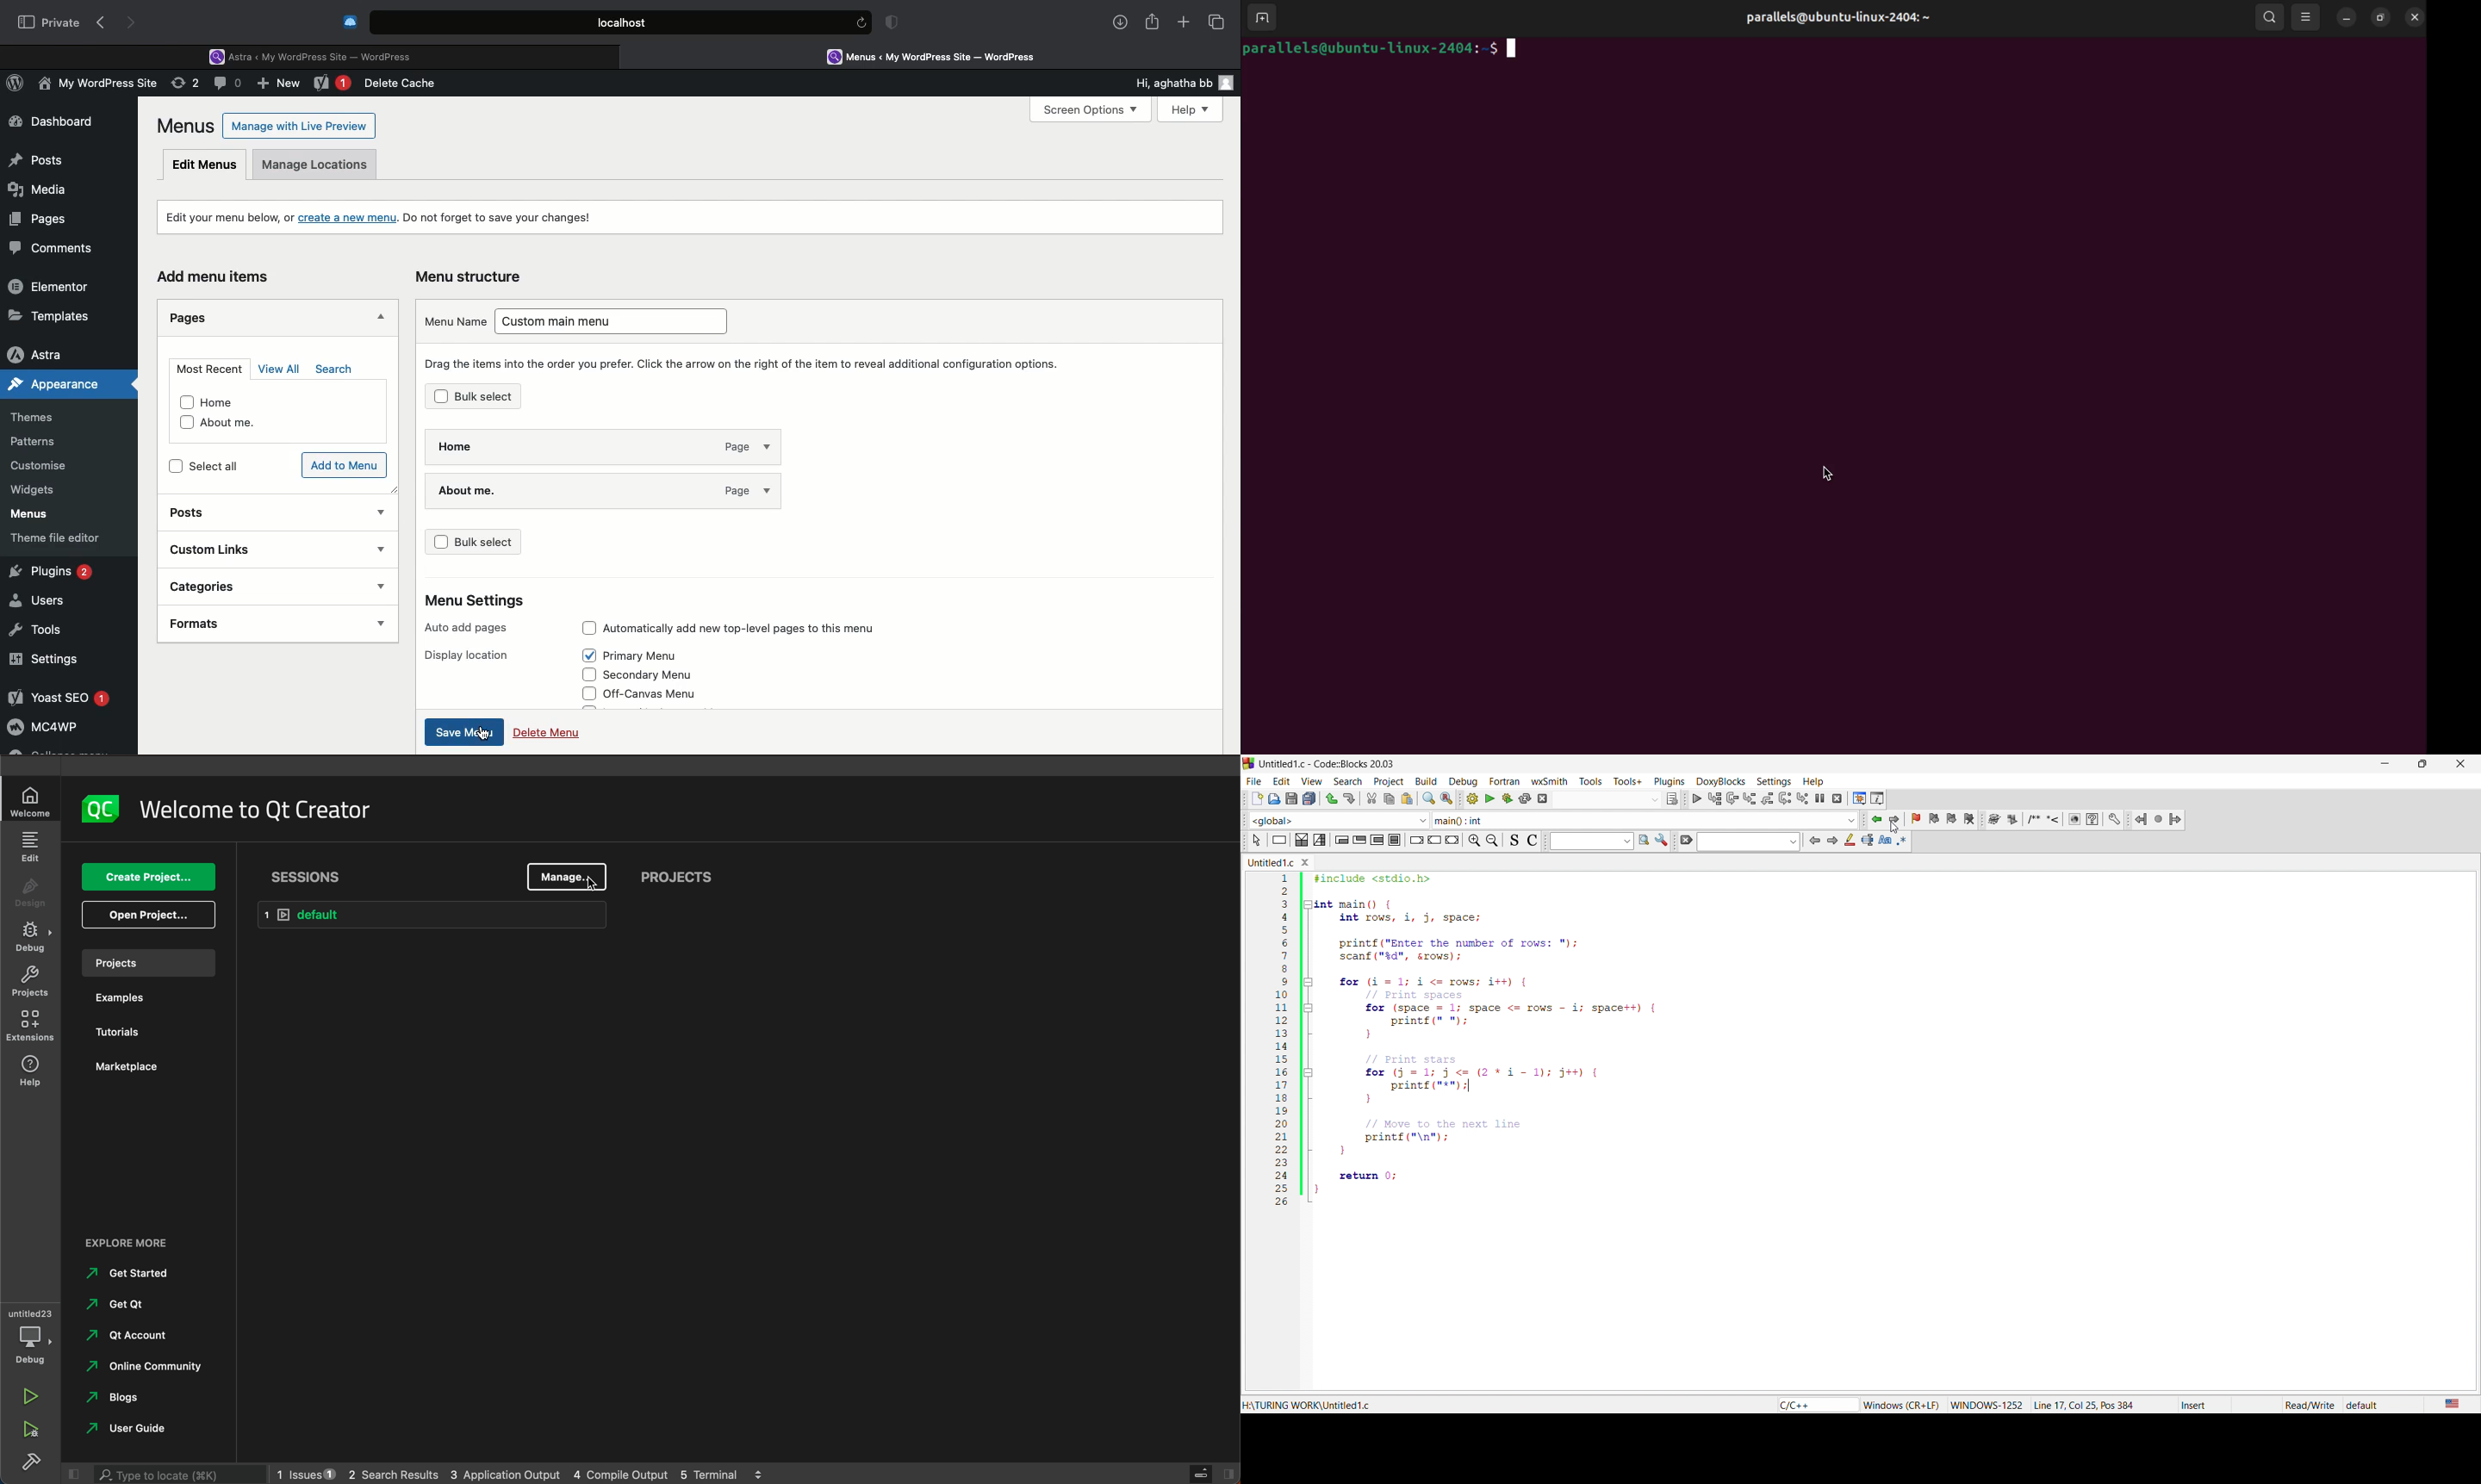 This screenshot has width=2492, height=1484. I want to click on Automatically add new top-level pages to this menu, so click(762, 628).